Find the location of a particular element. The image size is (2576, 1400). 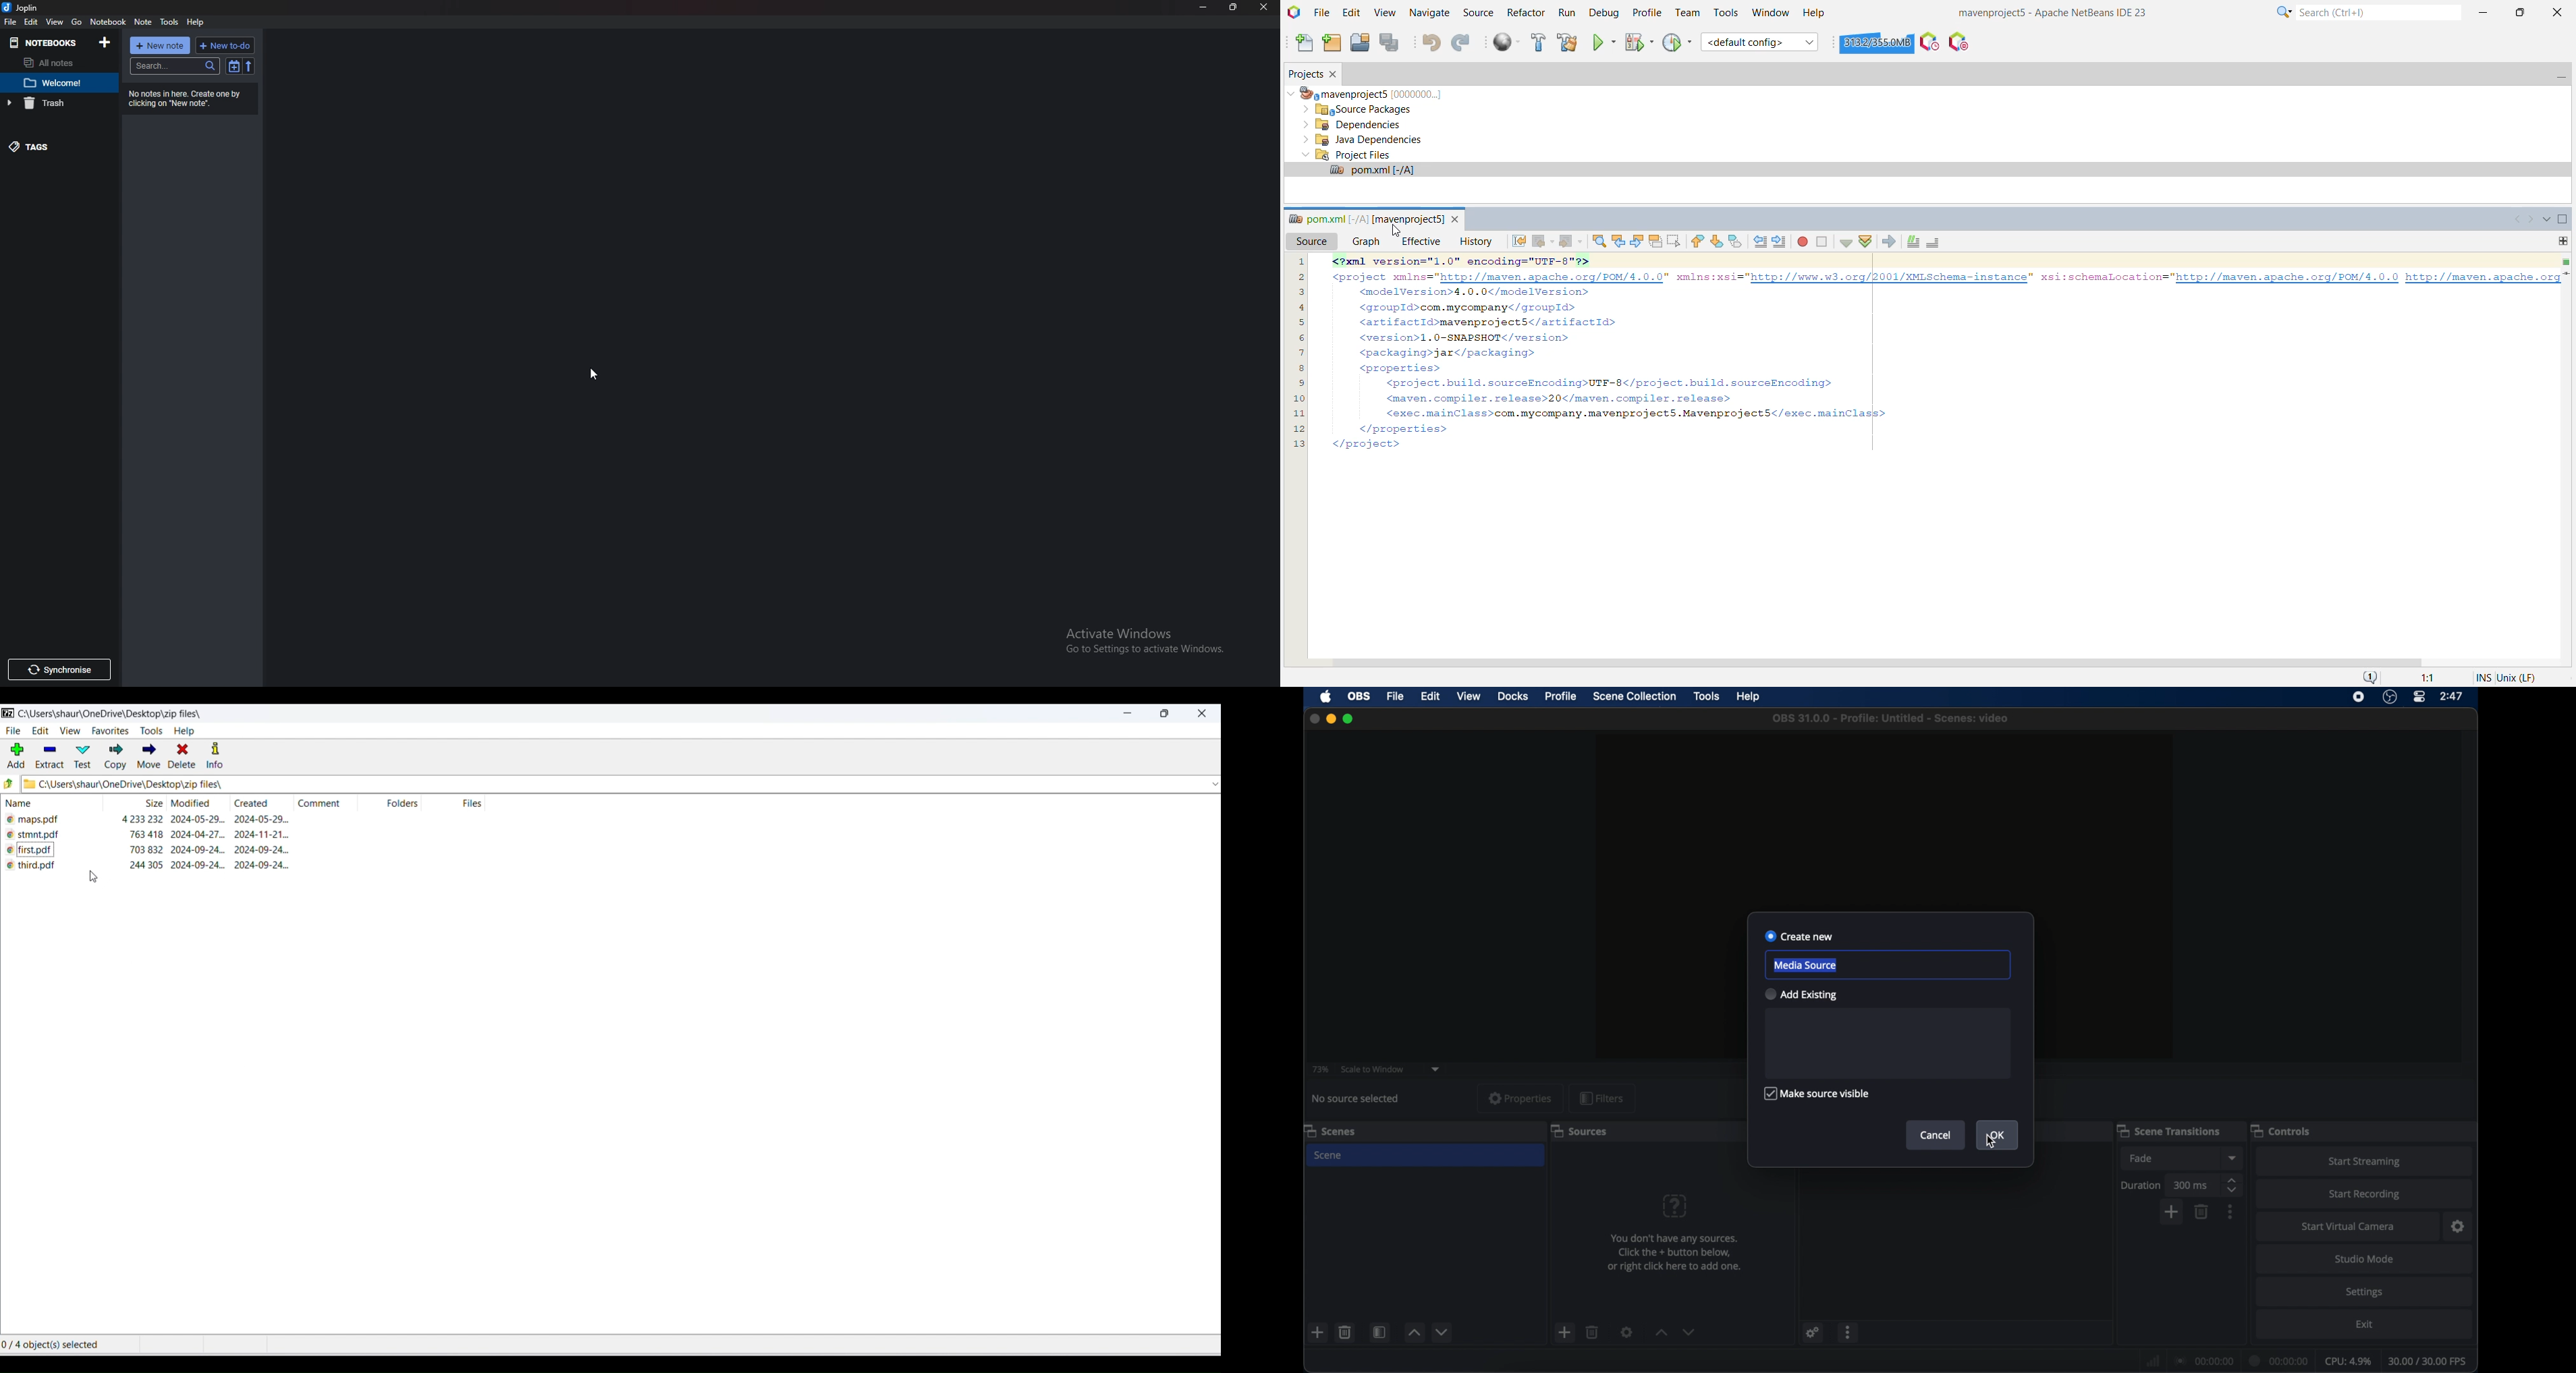

2024-09-24 is located at coordinates (195, 866).